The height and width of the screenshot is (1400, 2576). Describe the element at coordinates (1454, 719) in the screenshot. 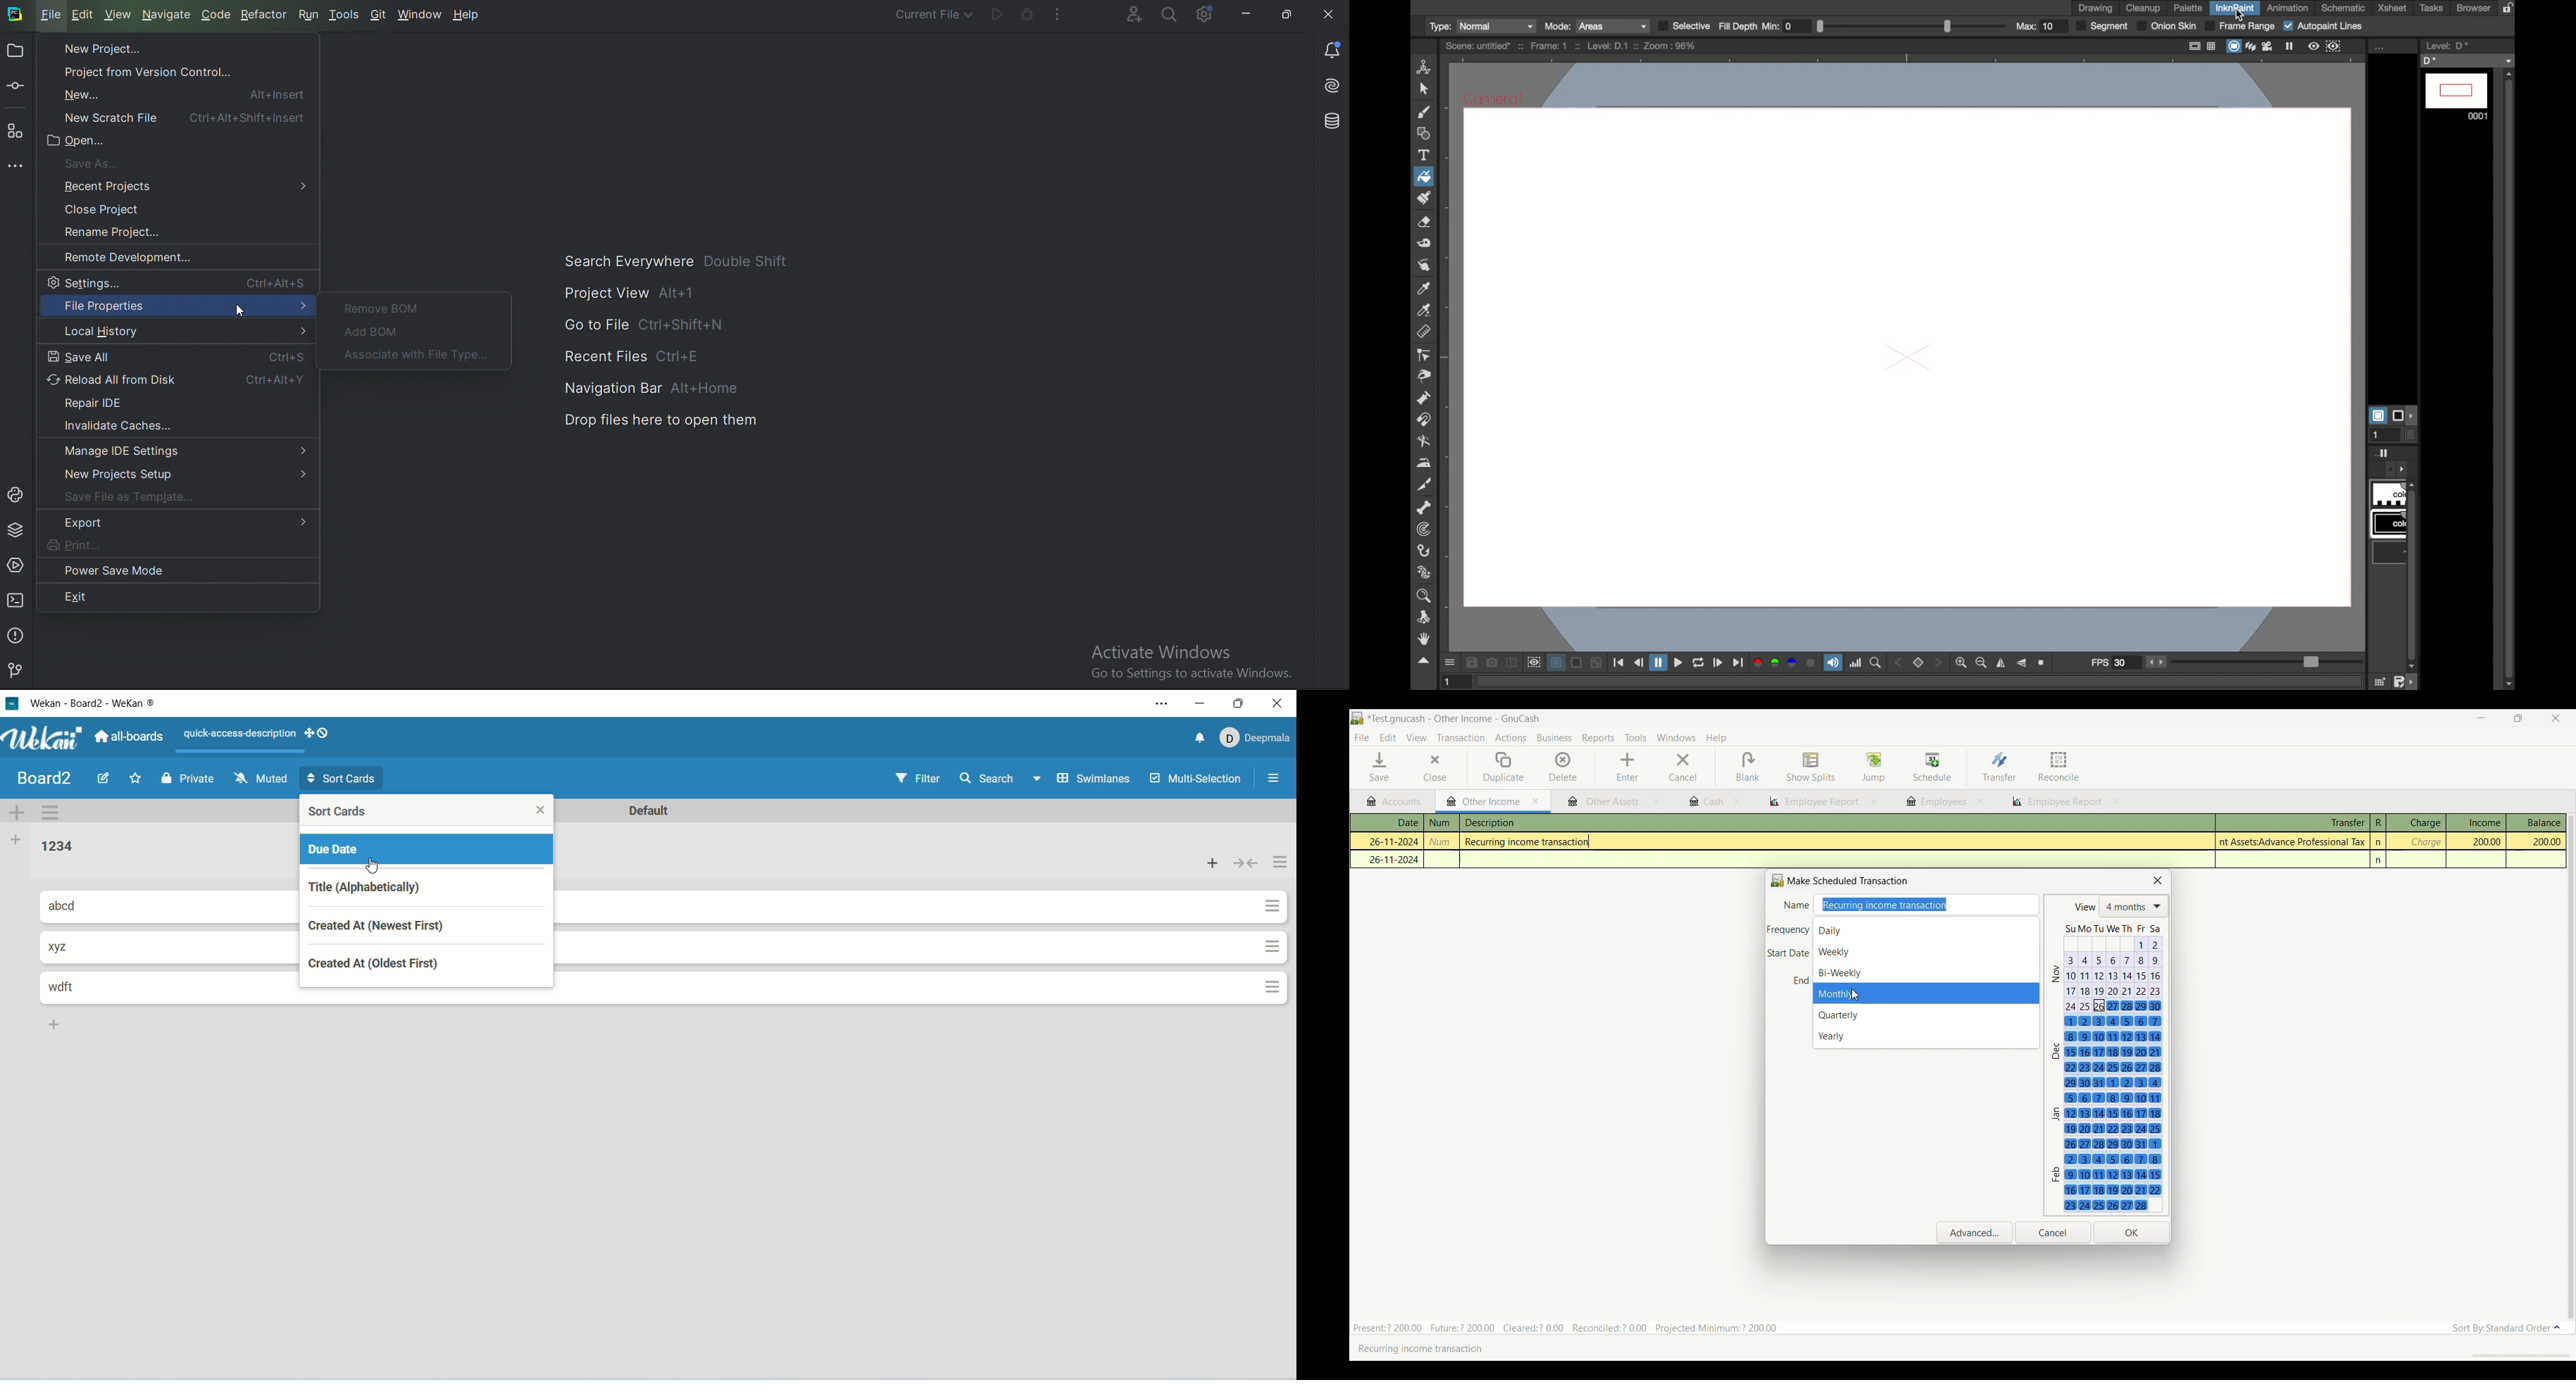

I see `Project and software name ` at that location.